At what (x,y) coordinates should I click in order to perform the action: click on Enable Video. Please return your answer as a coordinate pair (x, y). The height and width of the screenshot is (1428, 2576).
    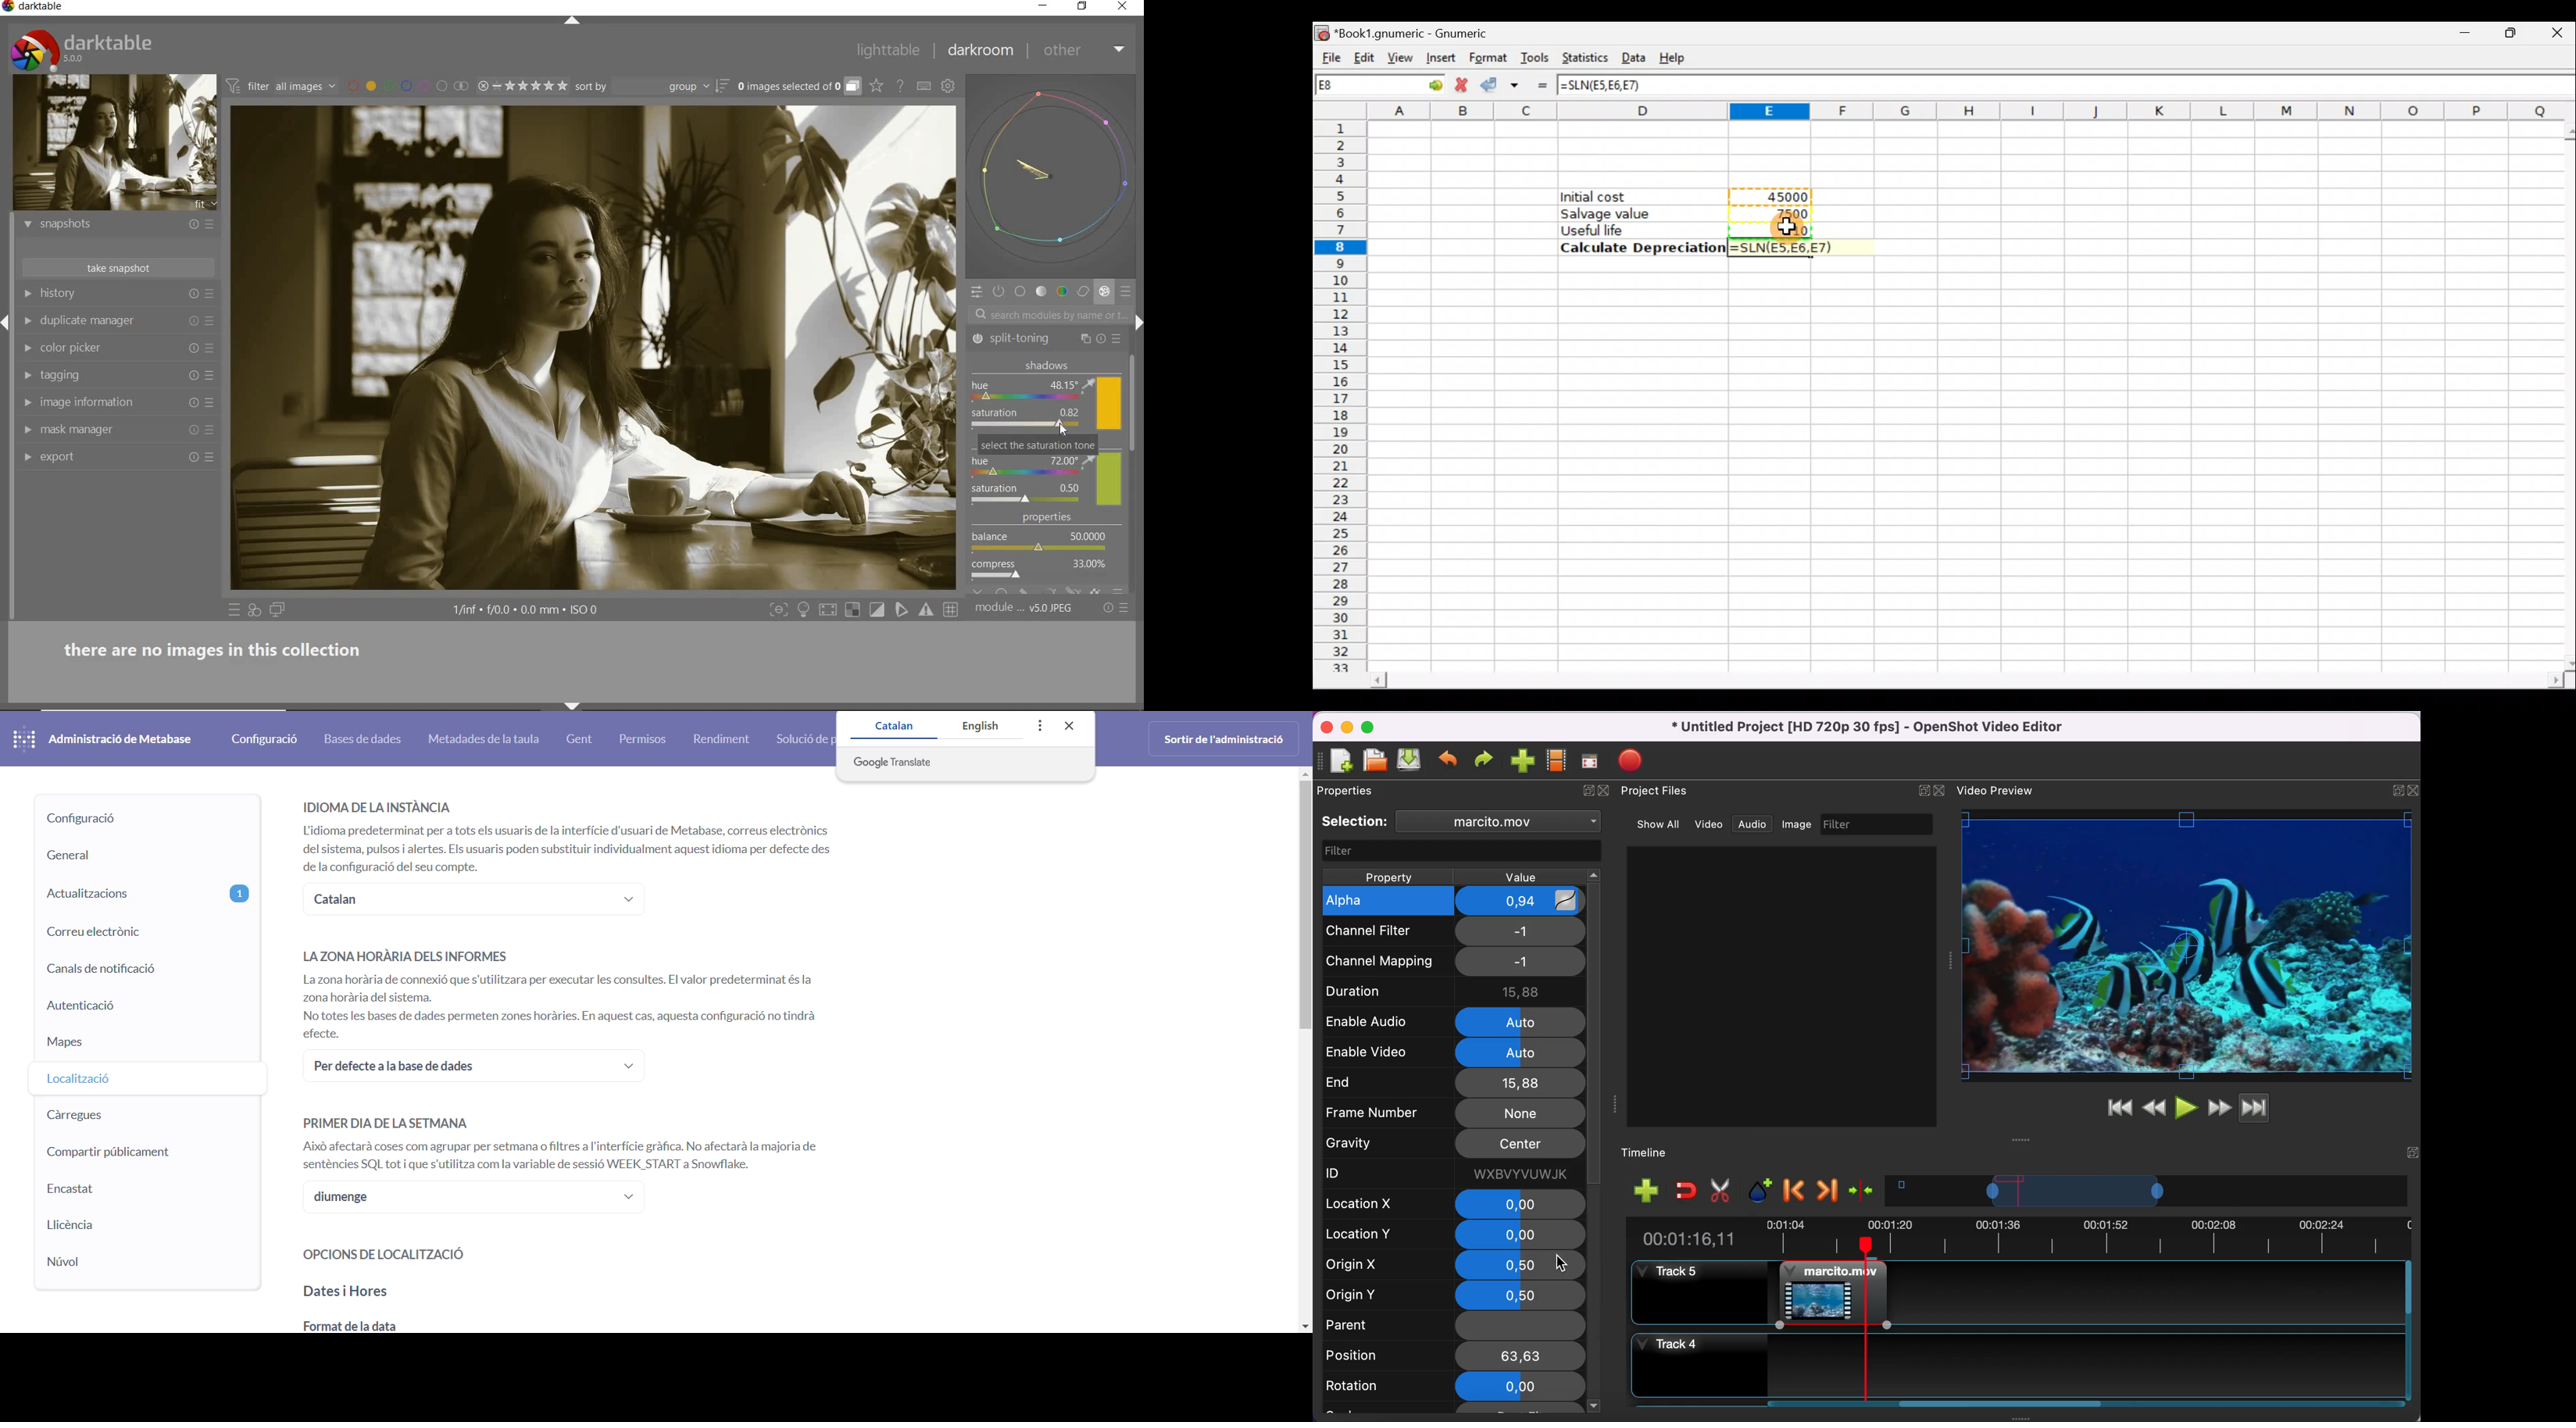
    Looking at the image, I should click on (1370, 1053).